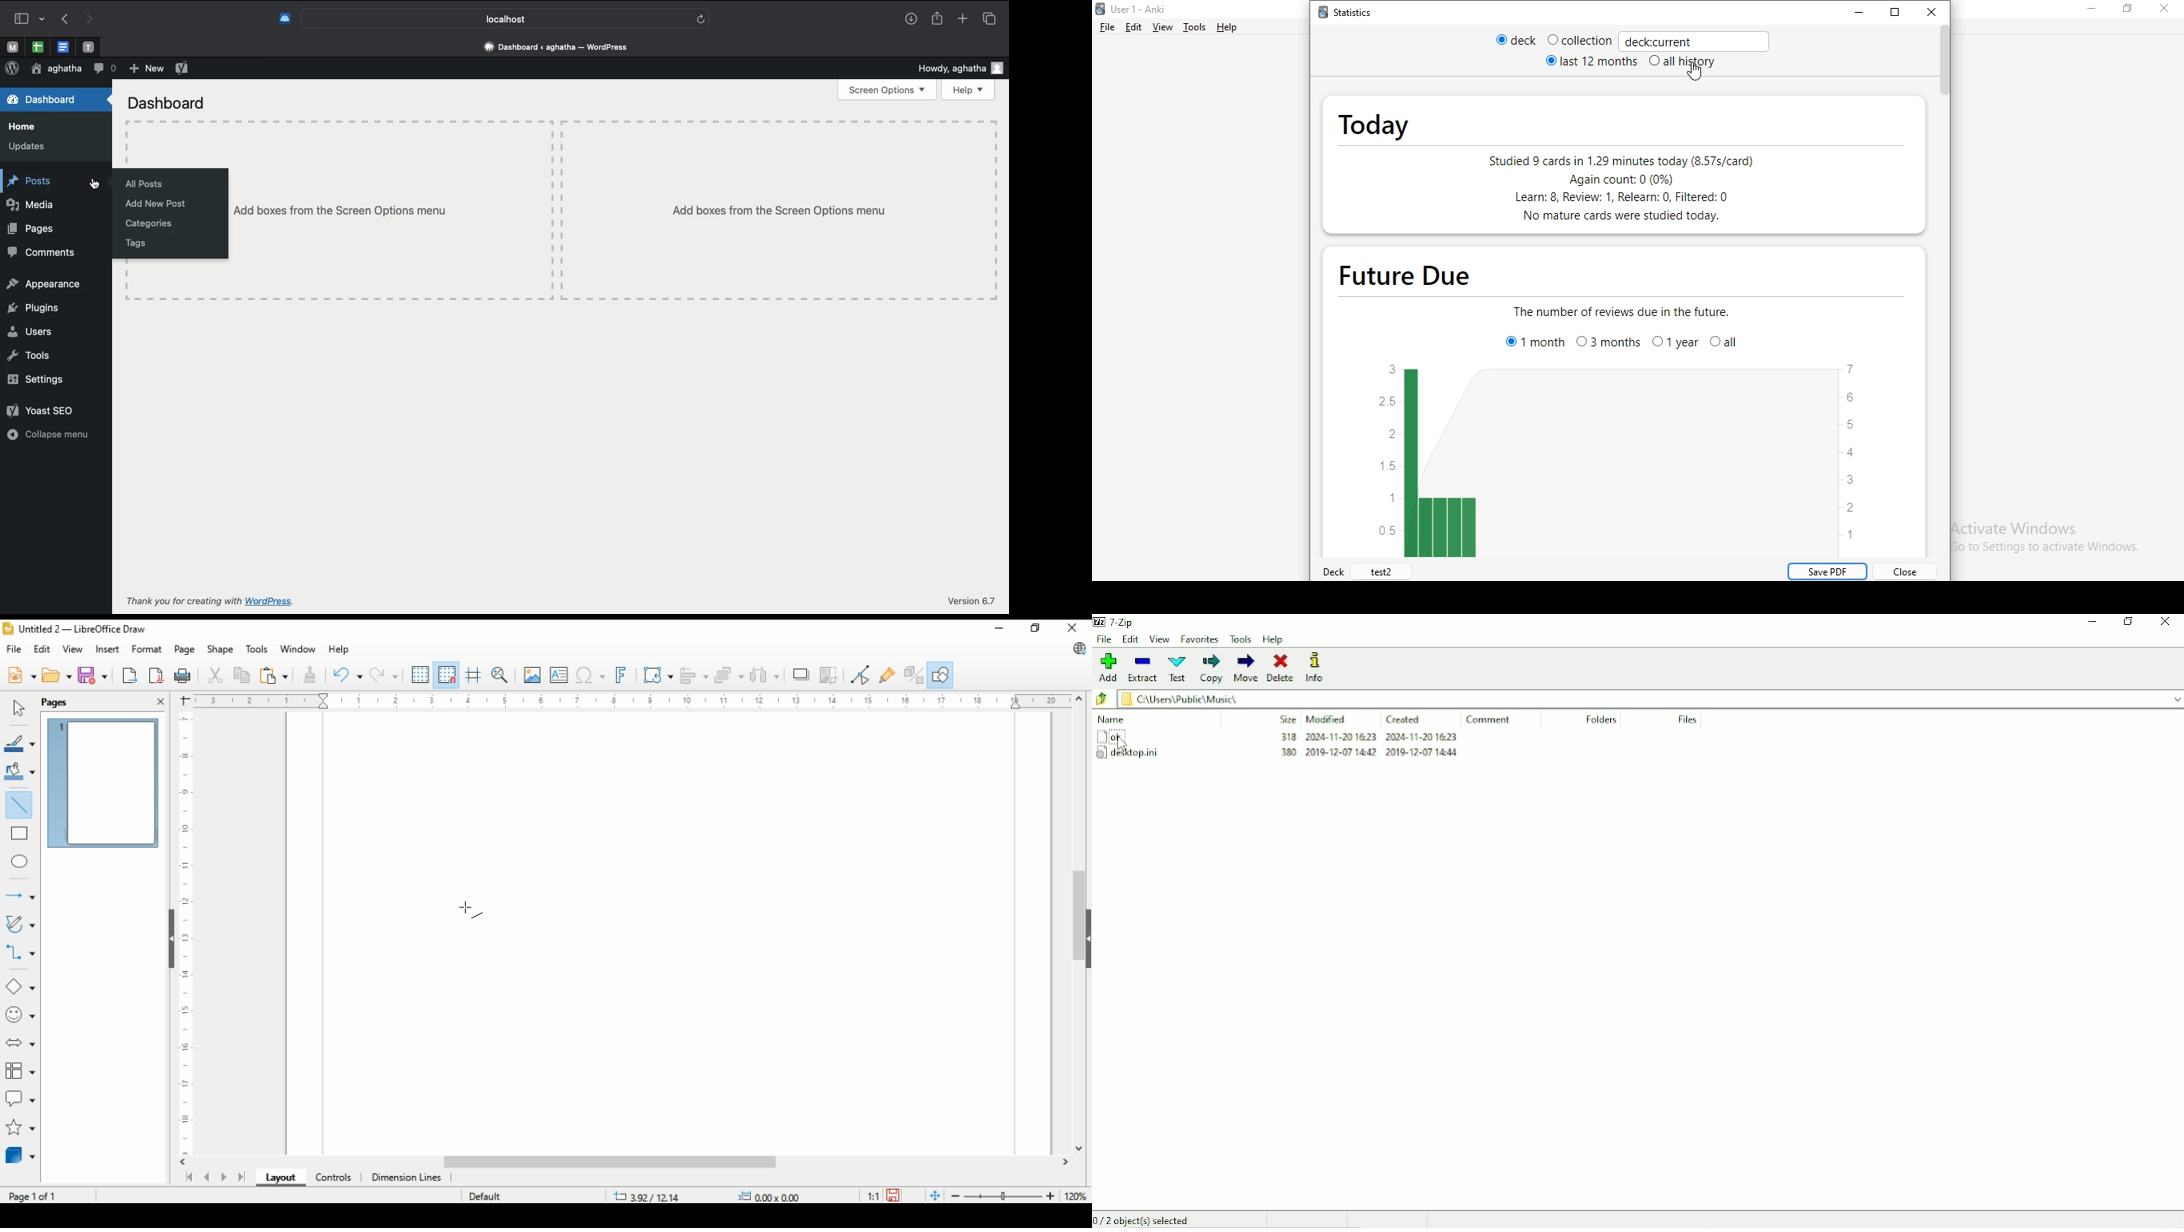 This screenshot has height=1232, width=2184. Describe the element at coordinates (559, 47) in the screenshot. I see `Address` at that location.